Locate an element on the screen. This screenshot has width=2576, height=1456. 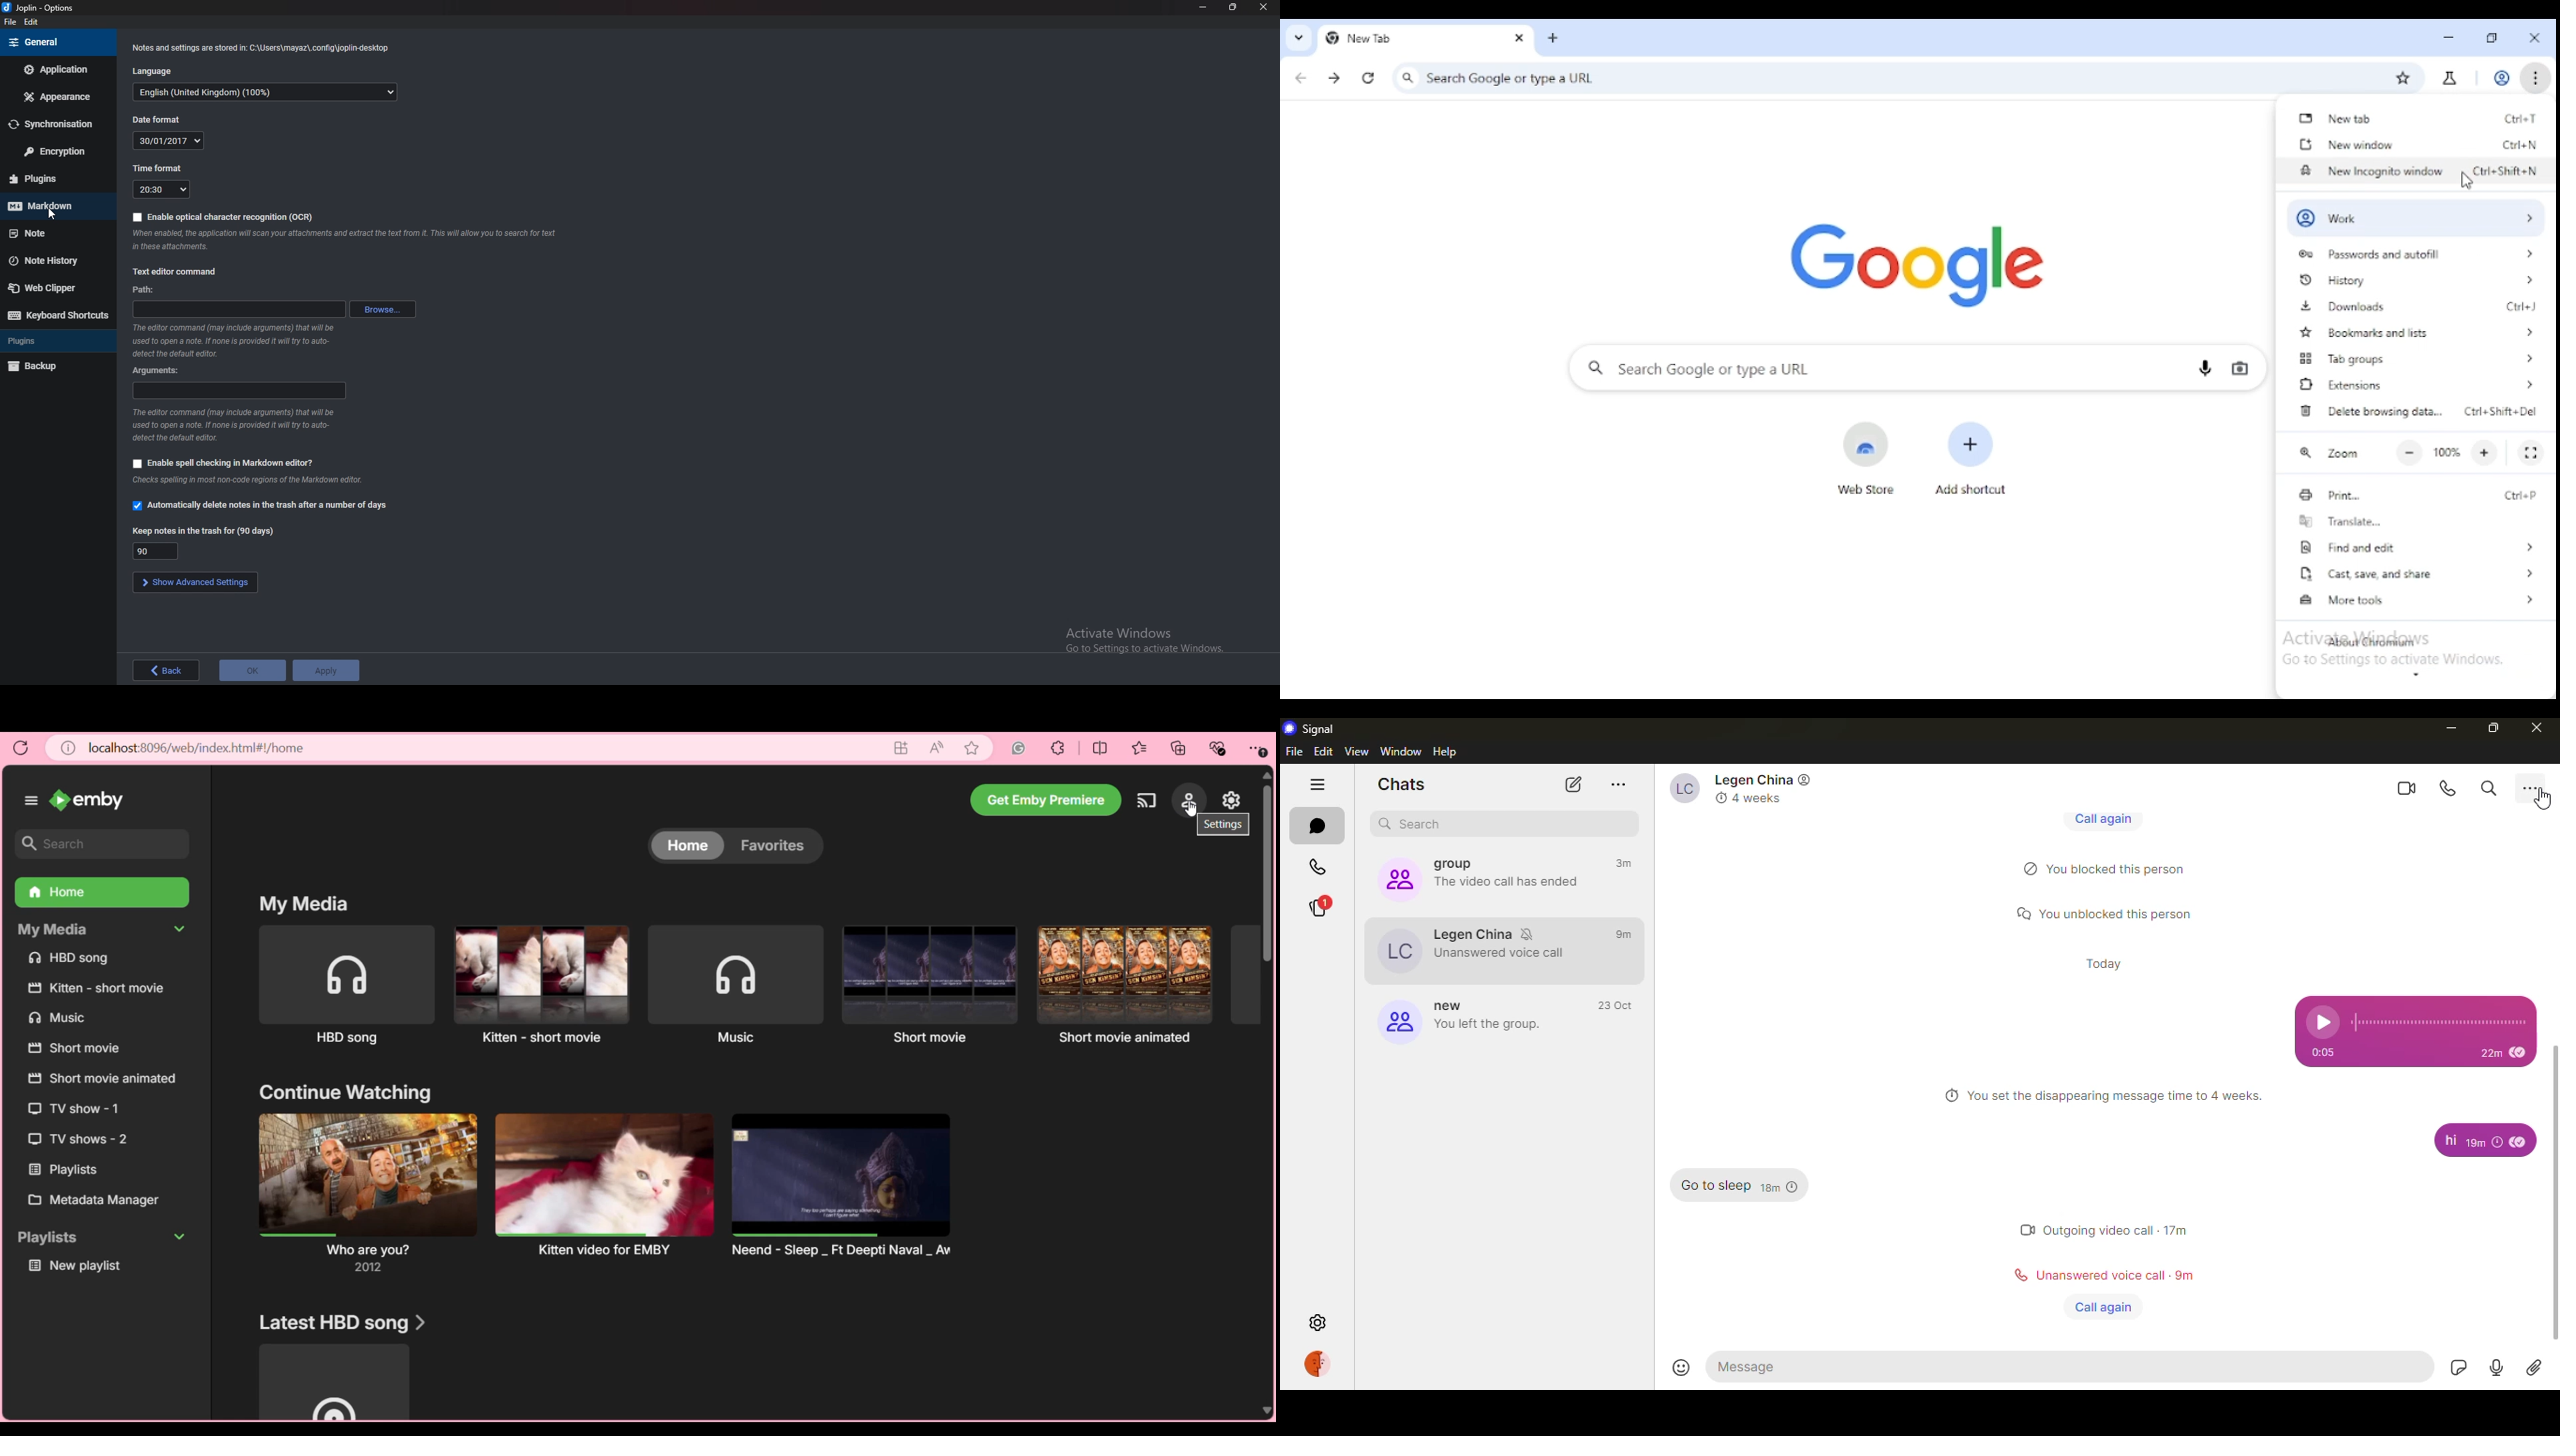
close is located at coordinates (2536, 38).